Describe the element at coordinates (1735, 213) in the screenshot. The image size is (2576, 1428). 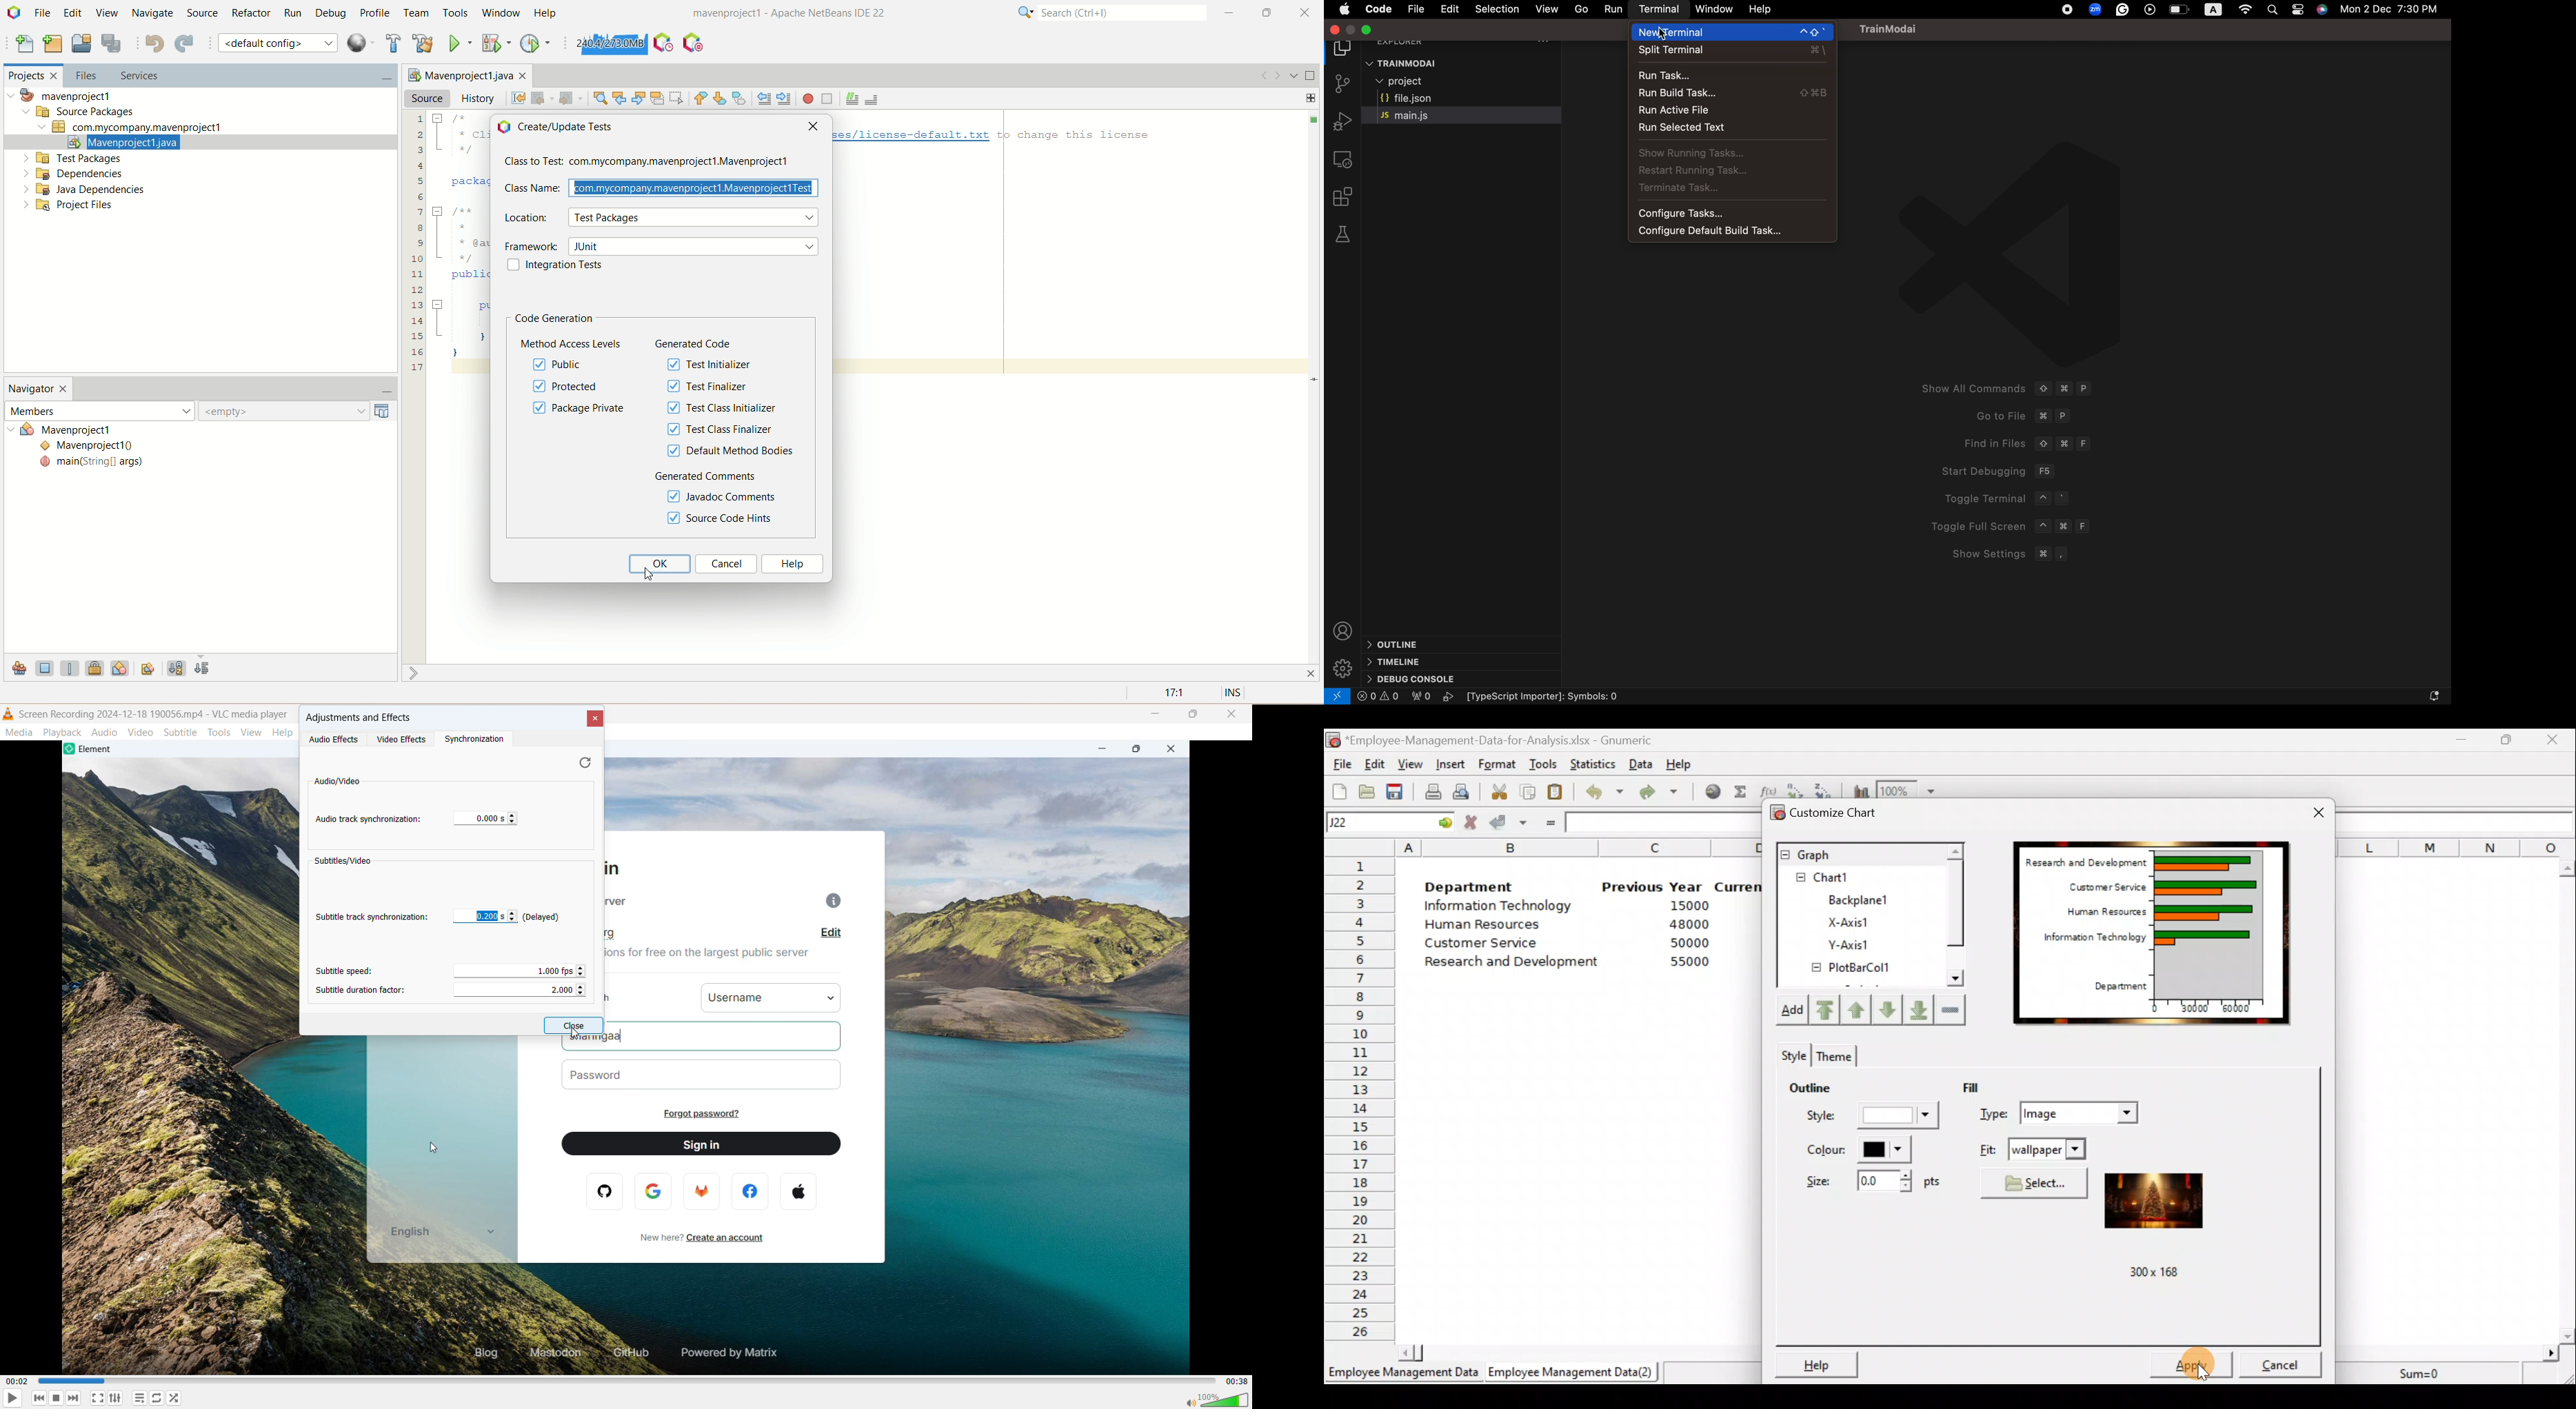
I see `configure task` at that location.